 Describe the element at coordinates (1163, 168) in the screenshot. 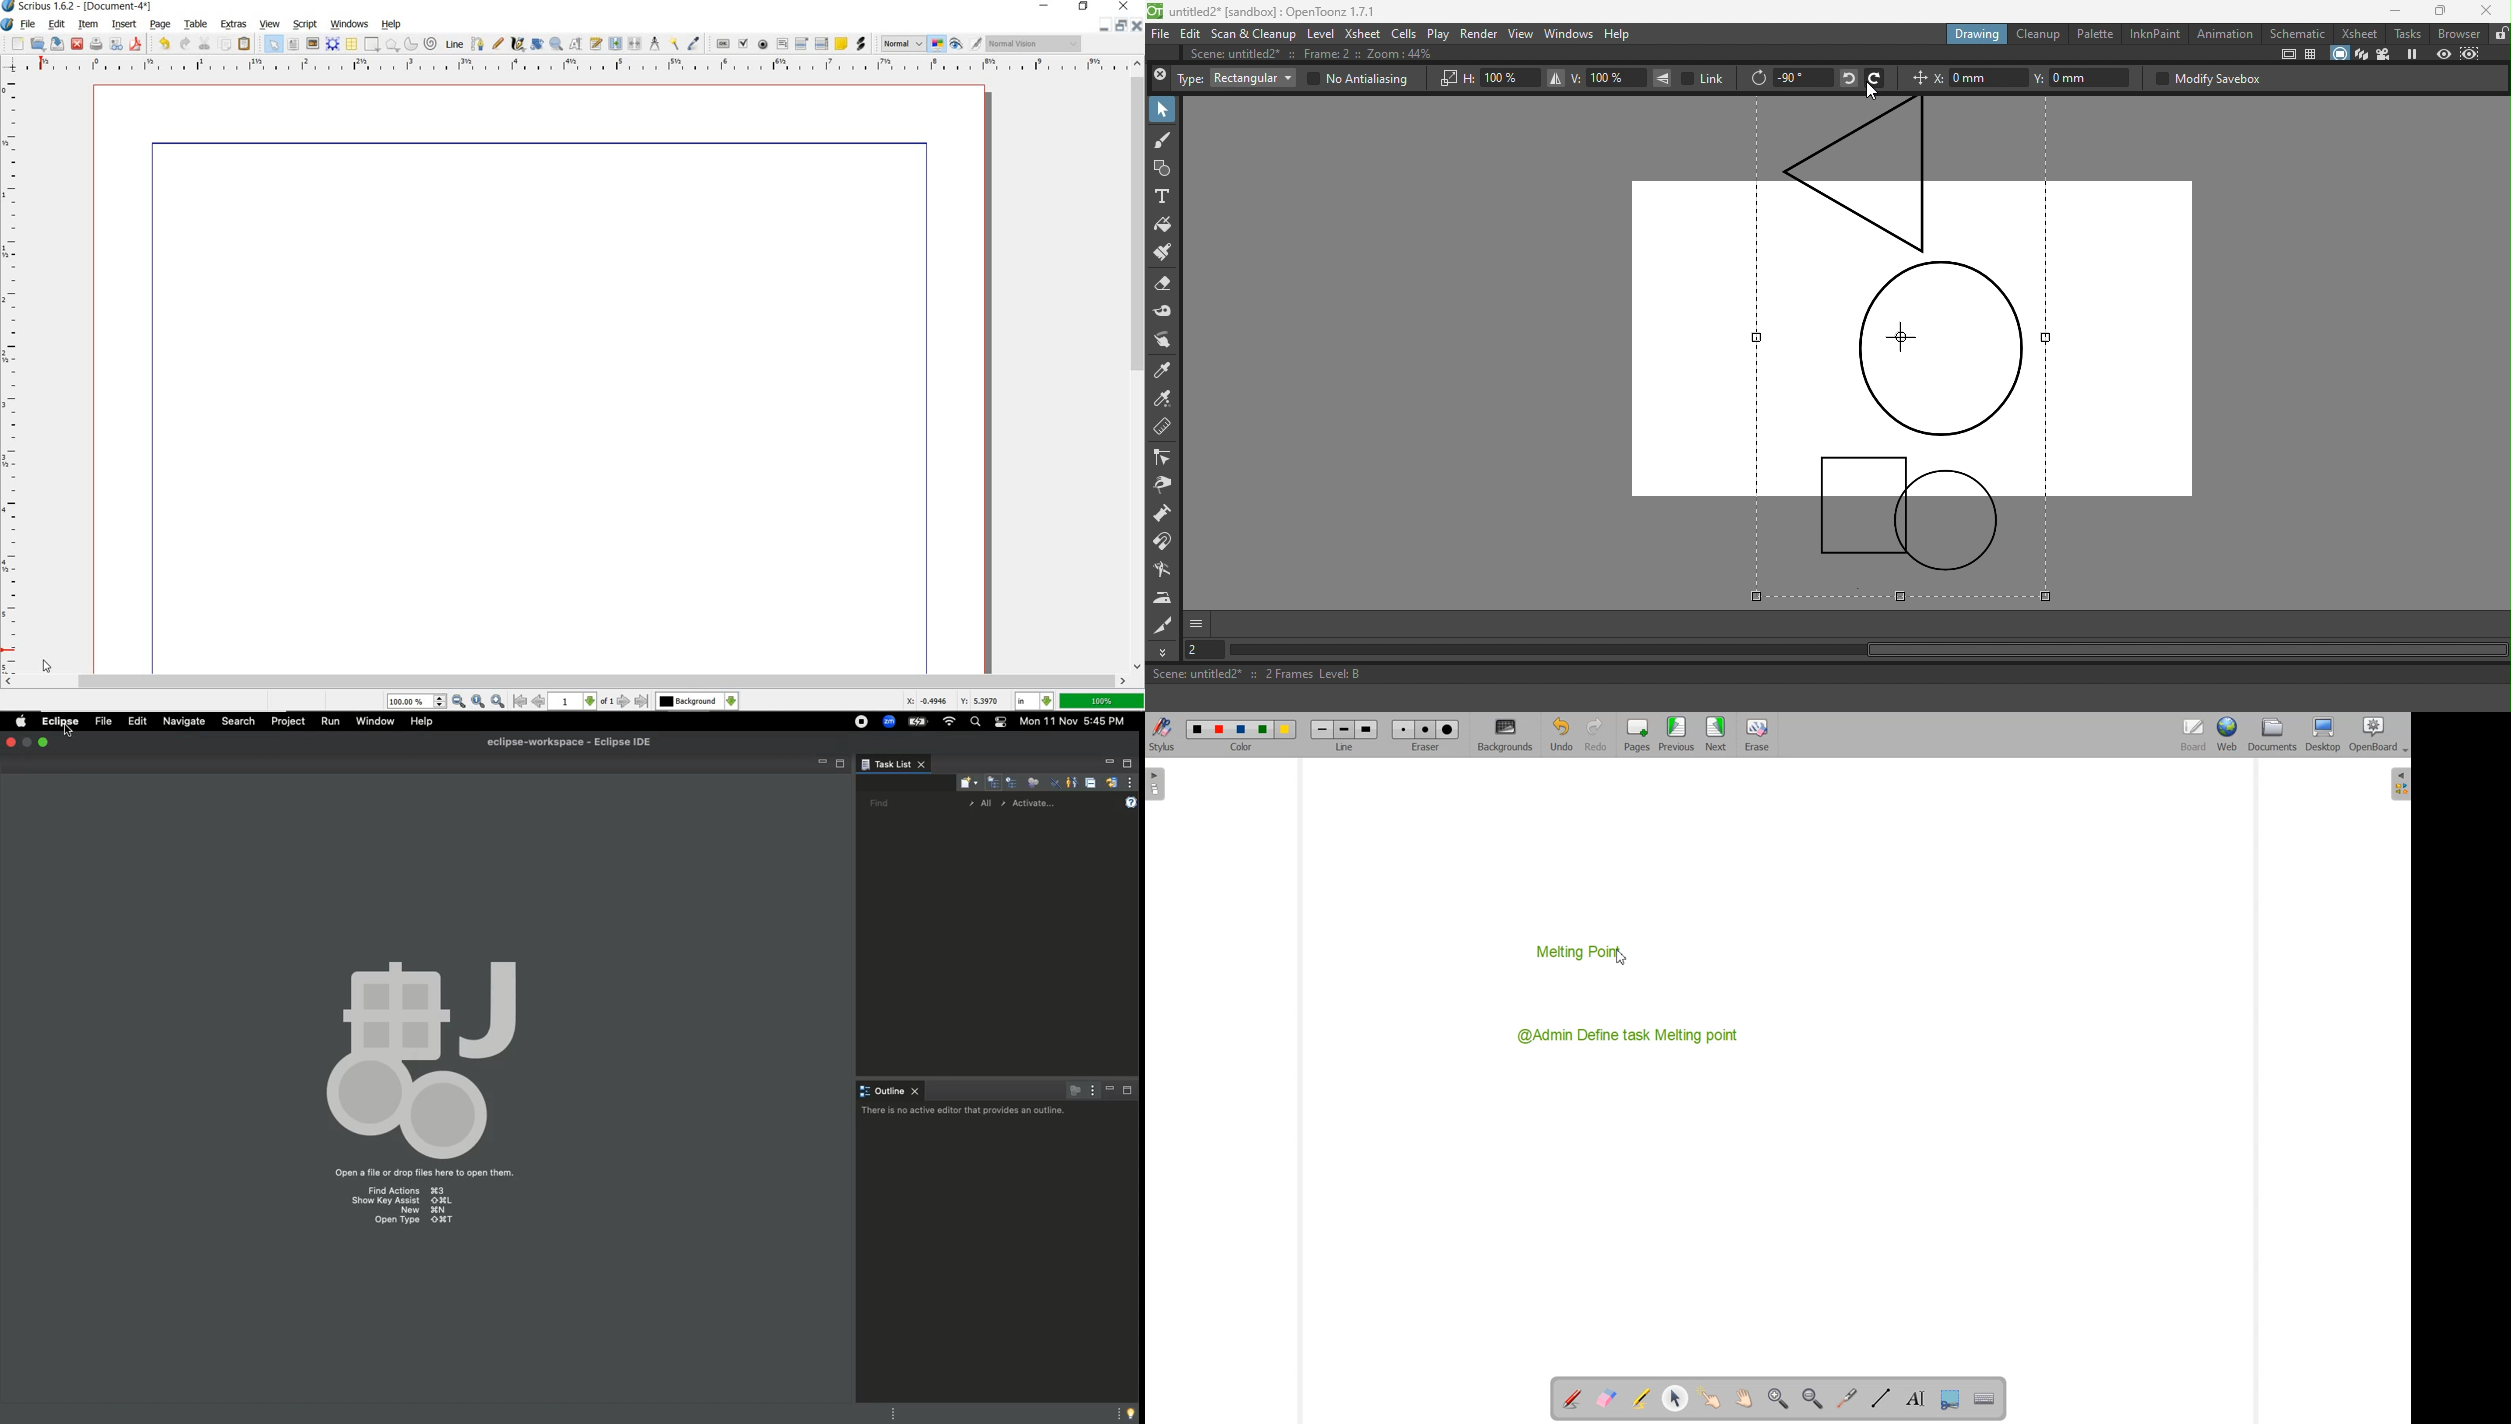

I see `Geometric tool` at that location.